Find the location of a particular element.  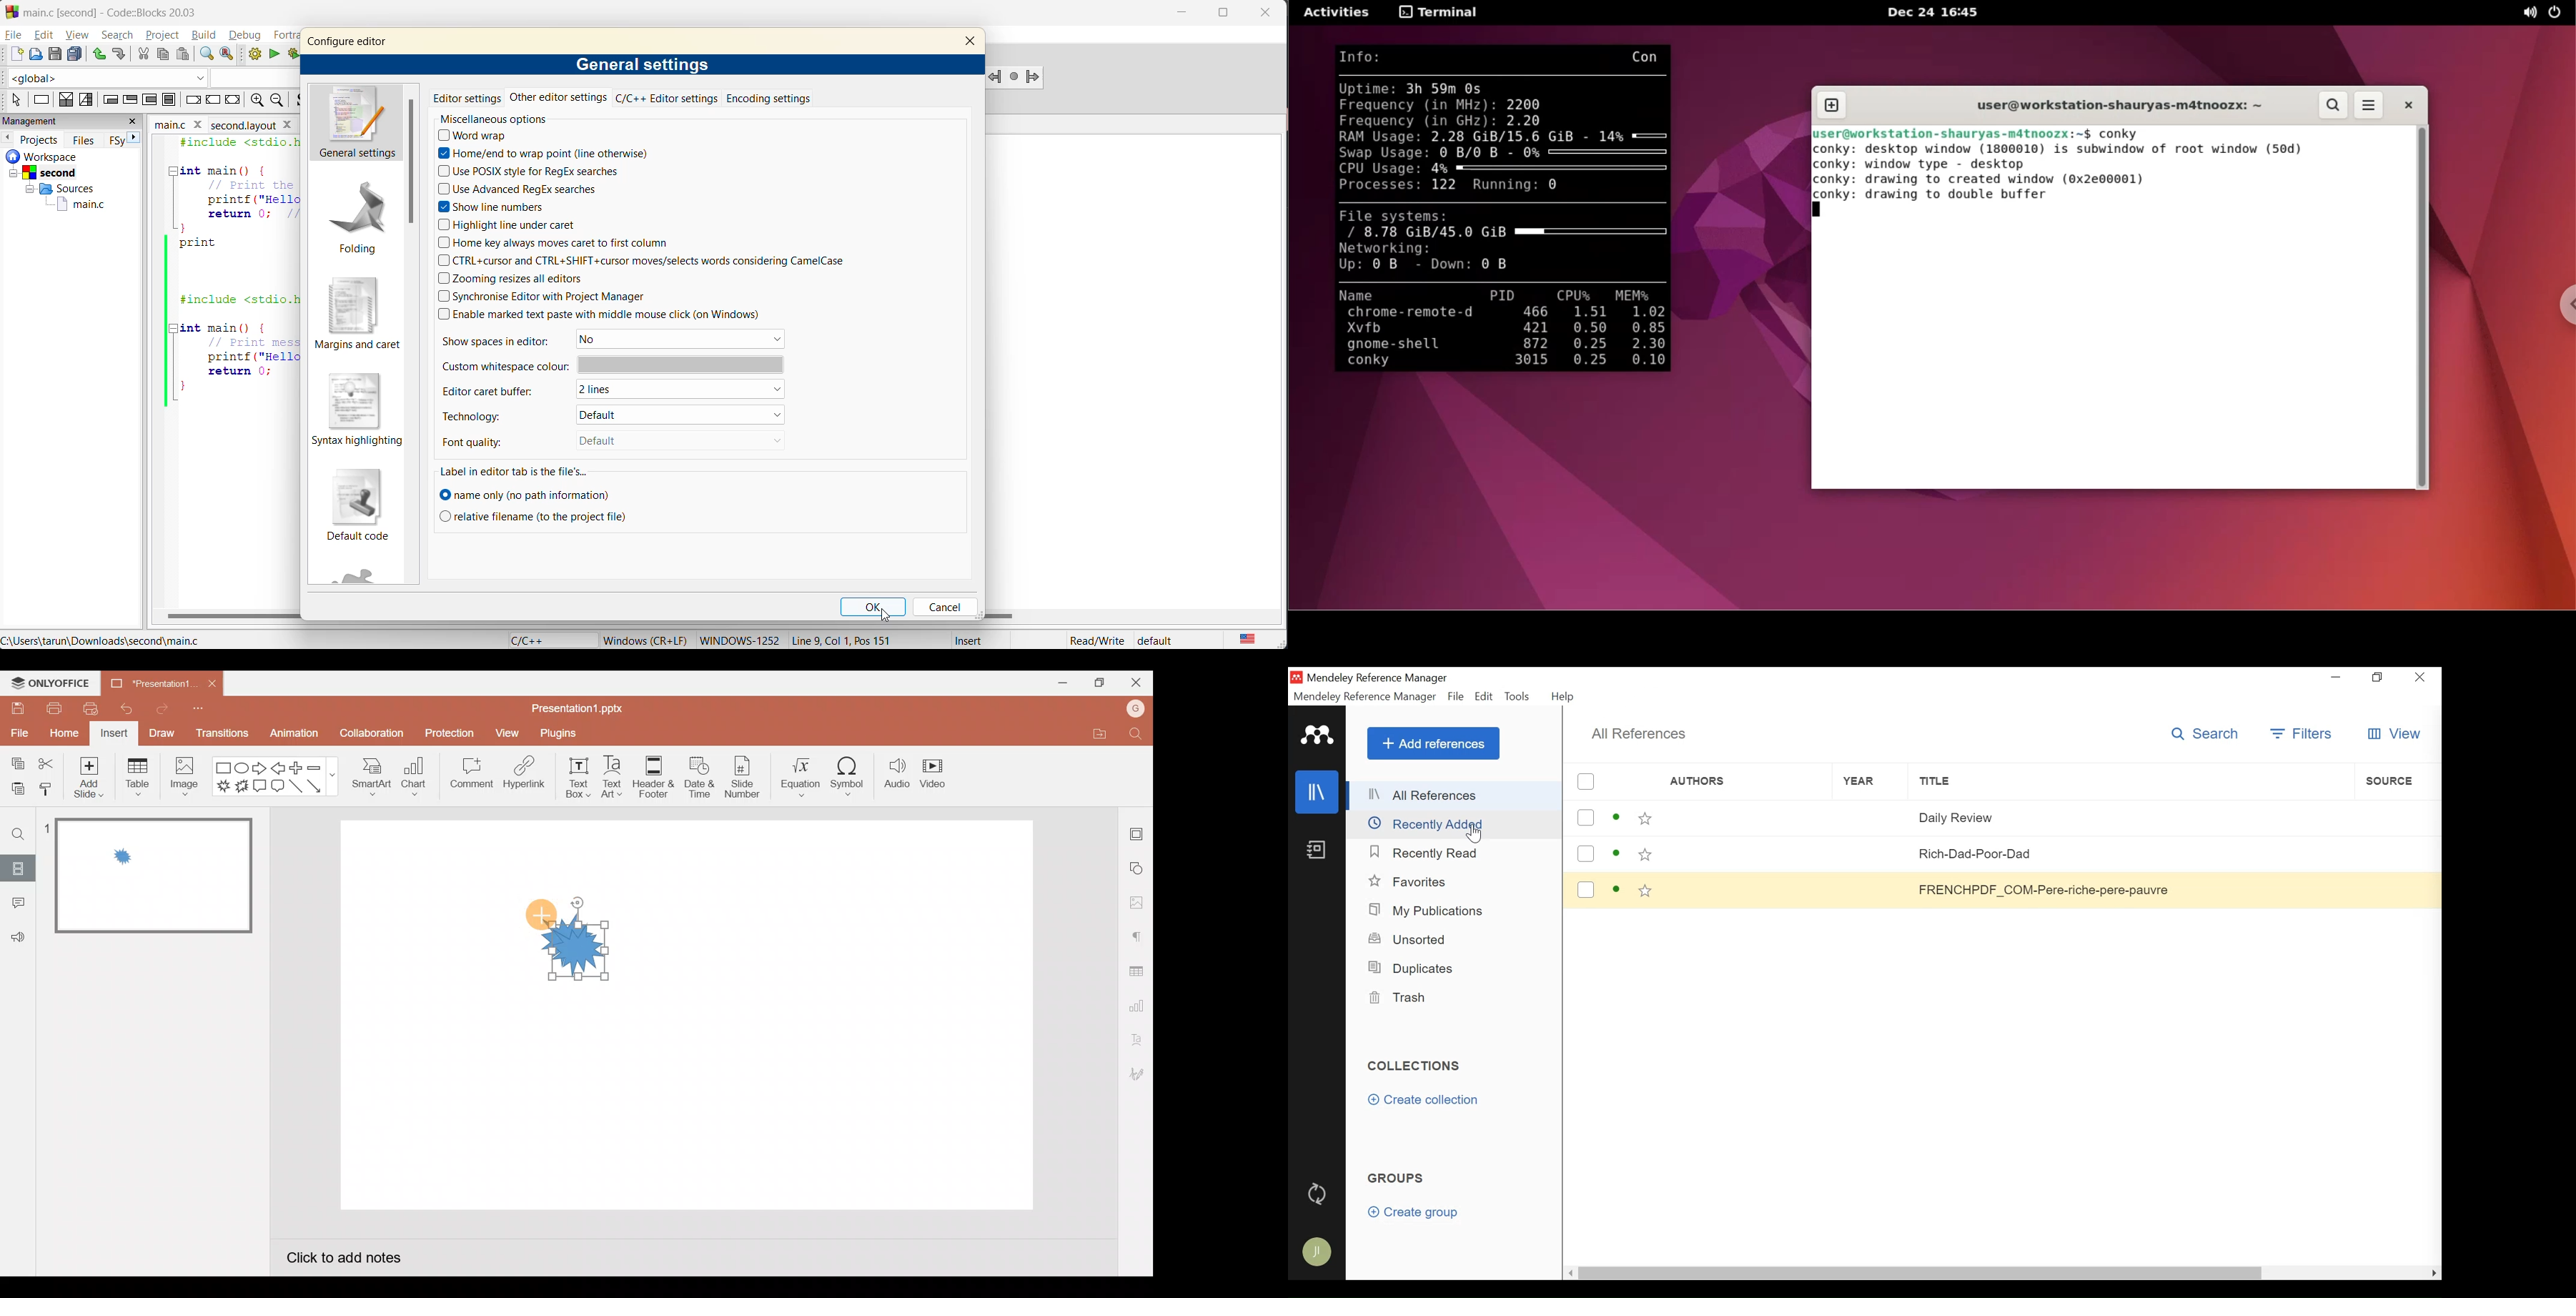

continue instruction is located at coordinates (214, 99).